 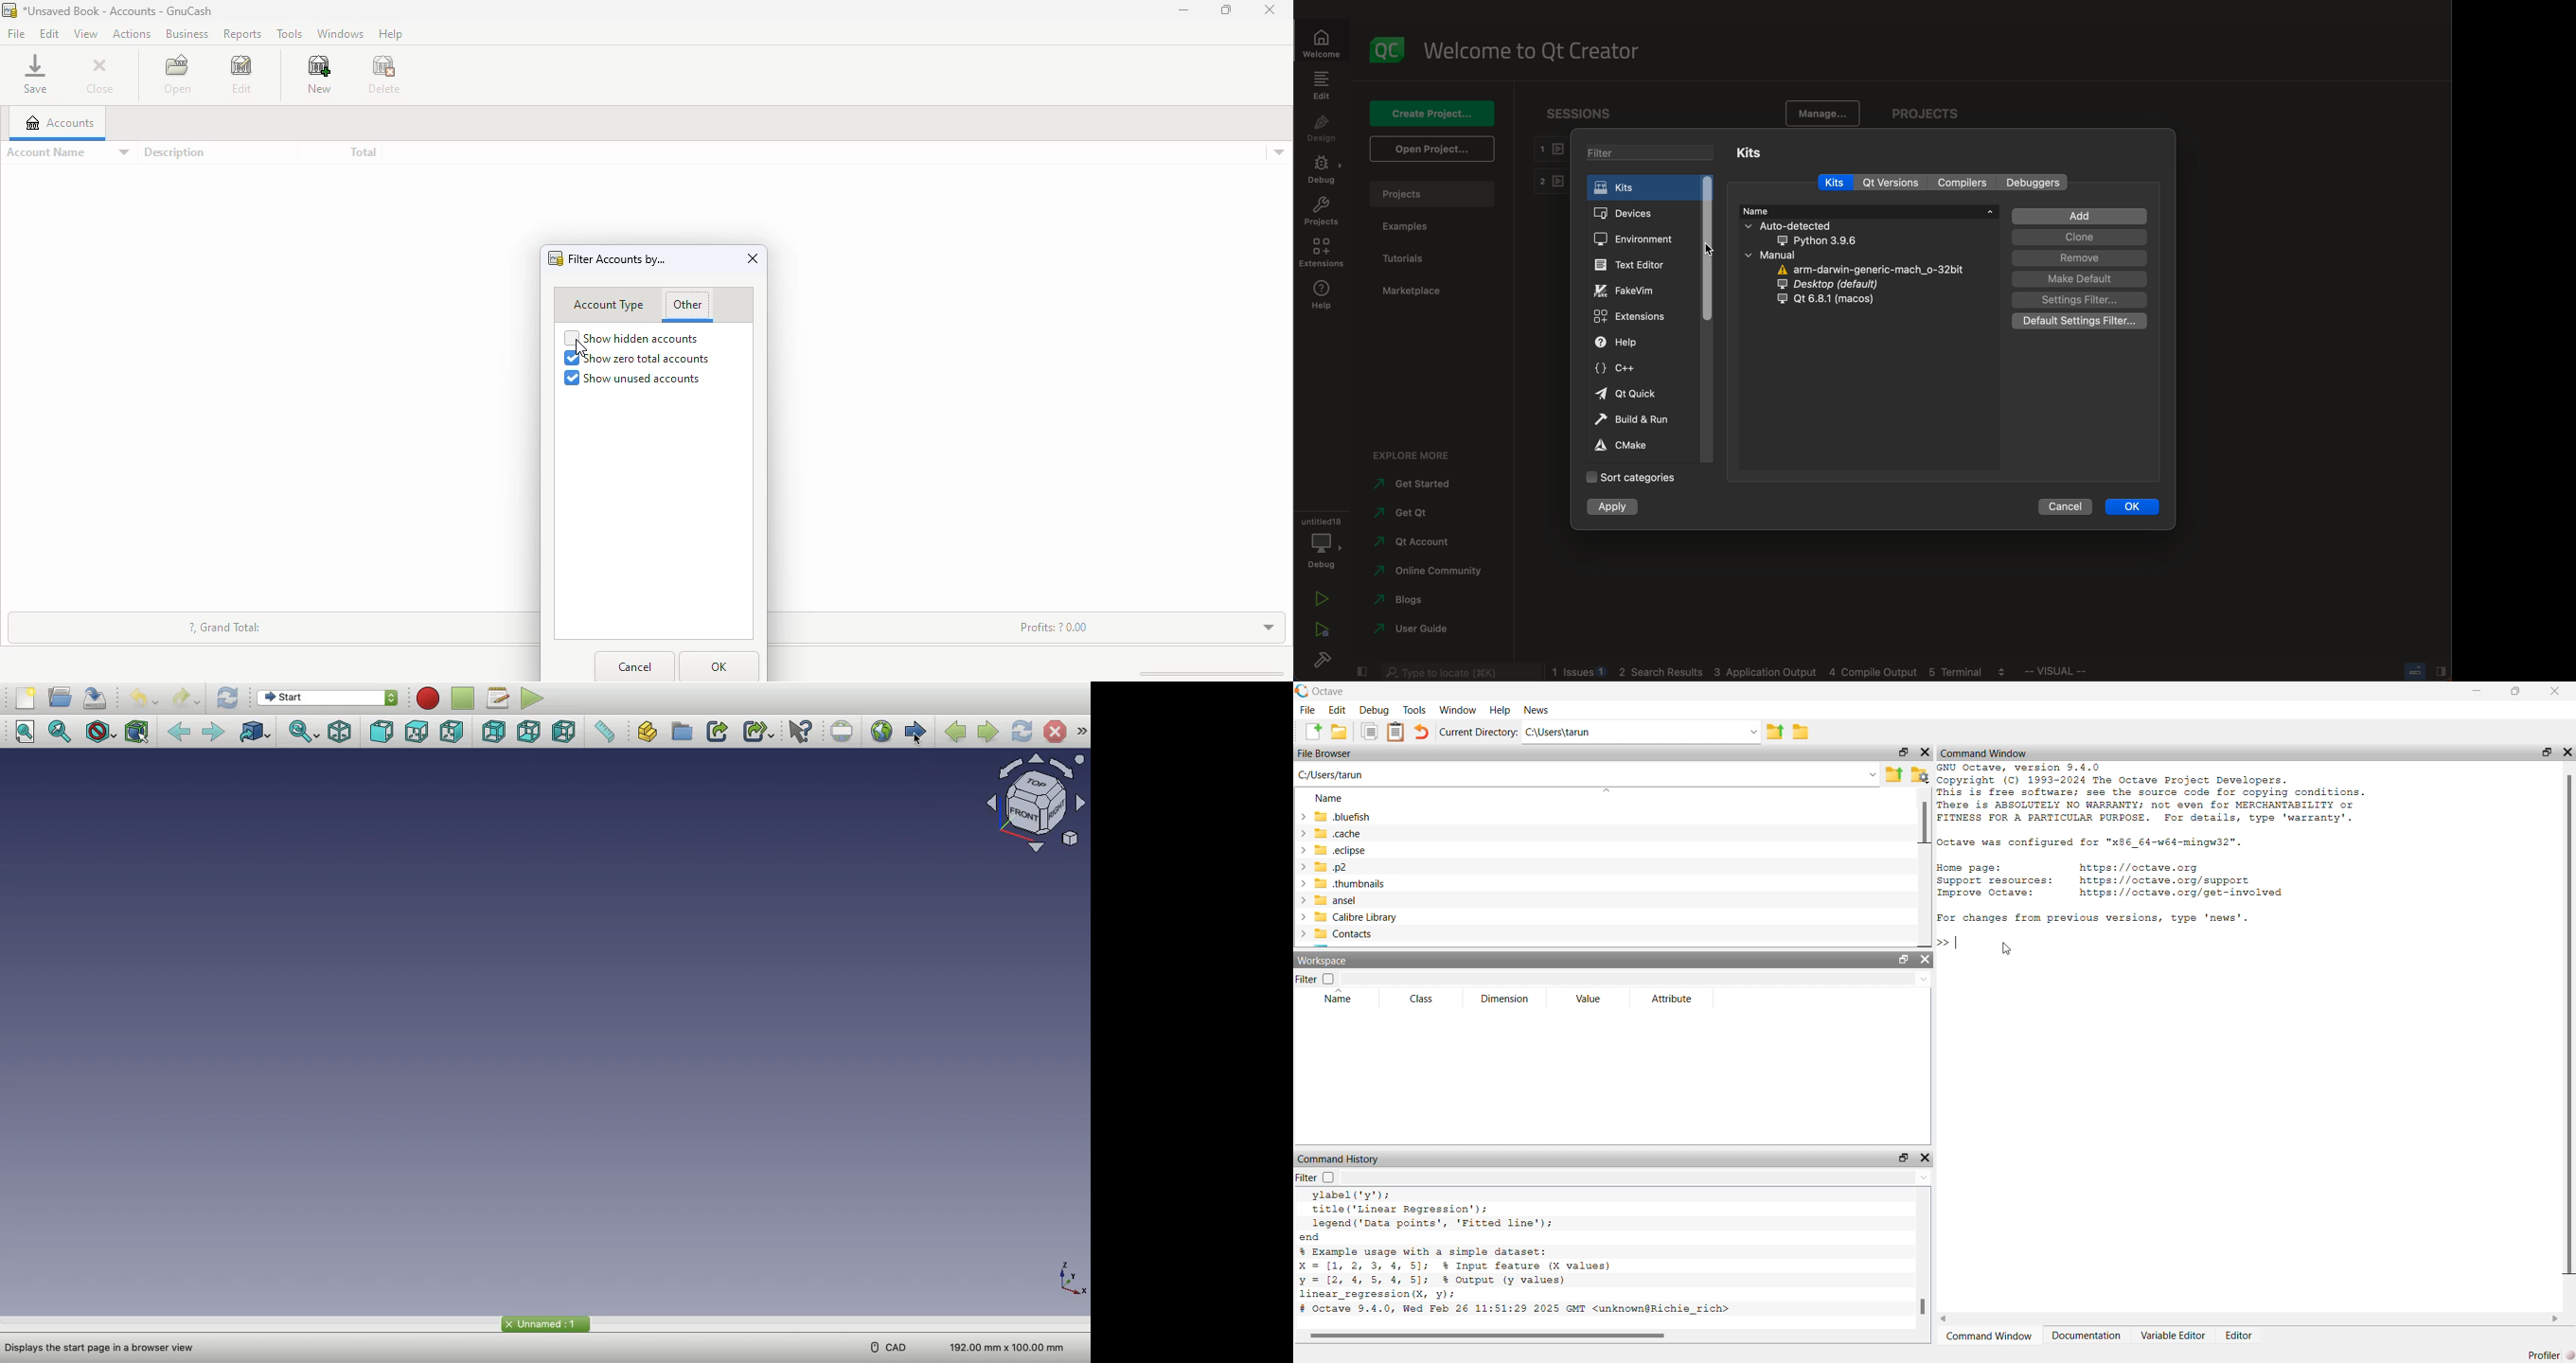 I want to click on move right, so click(x=2558, y=1319).